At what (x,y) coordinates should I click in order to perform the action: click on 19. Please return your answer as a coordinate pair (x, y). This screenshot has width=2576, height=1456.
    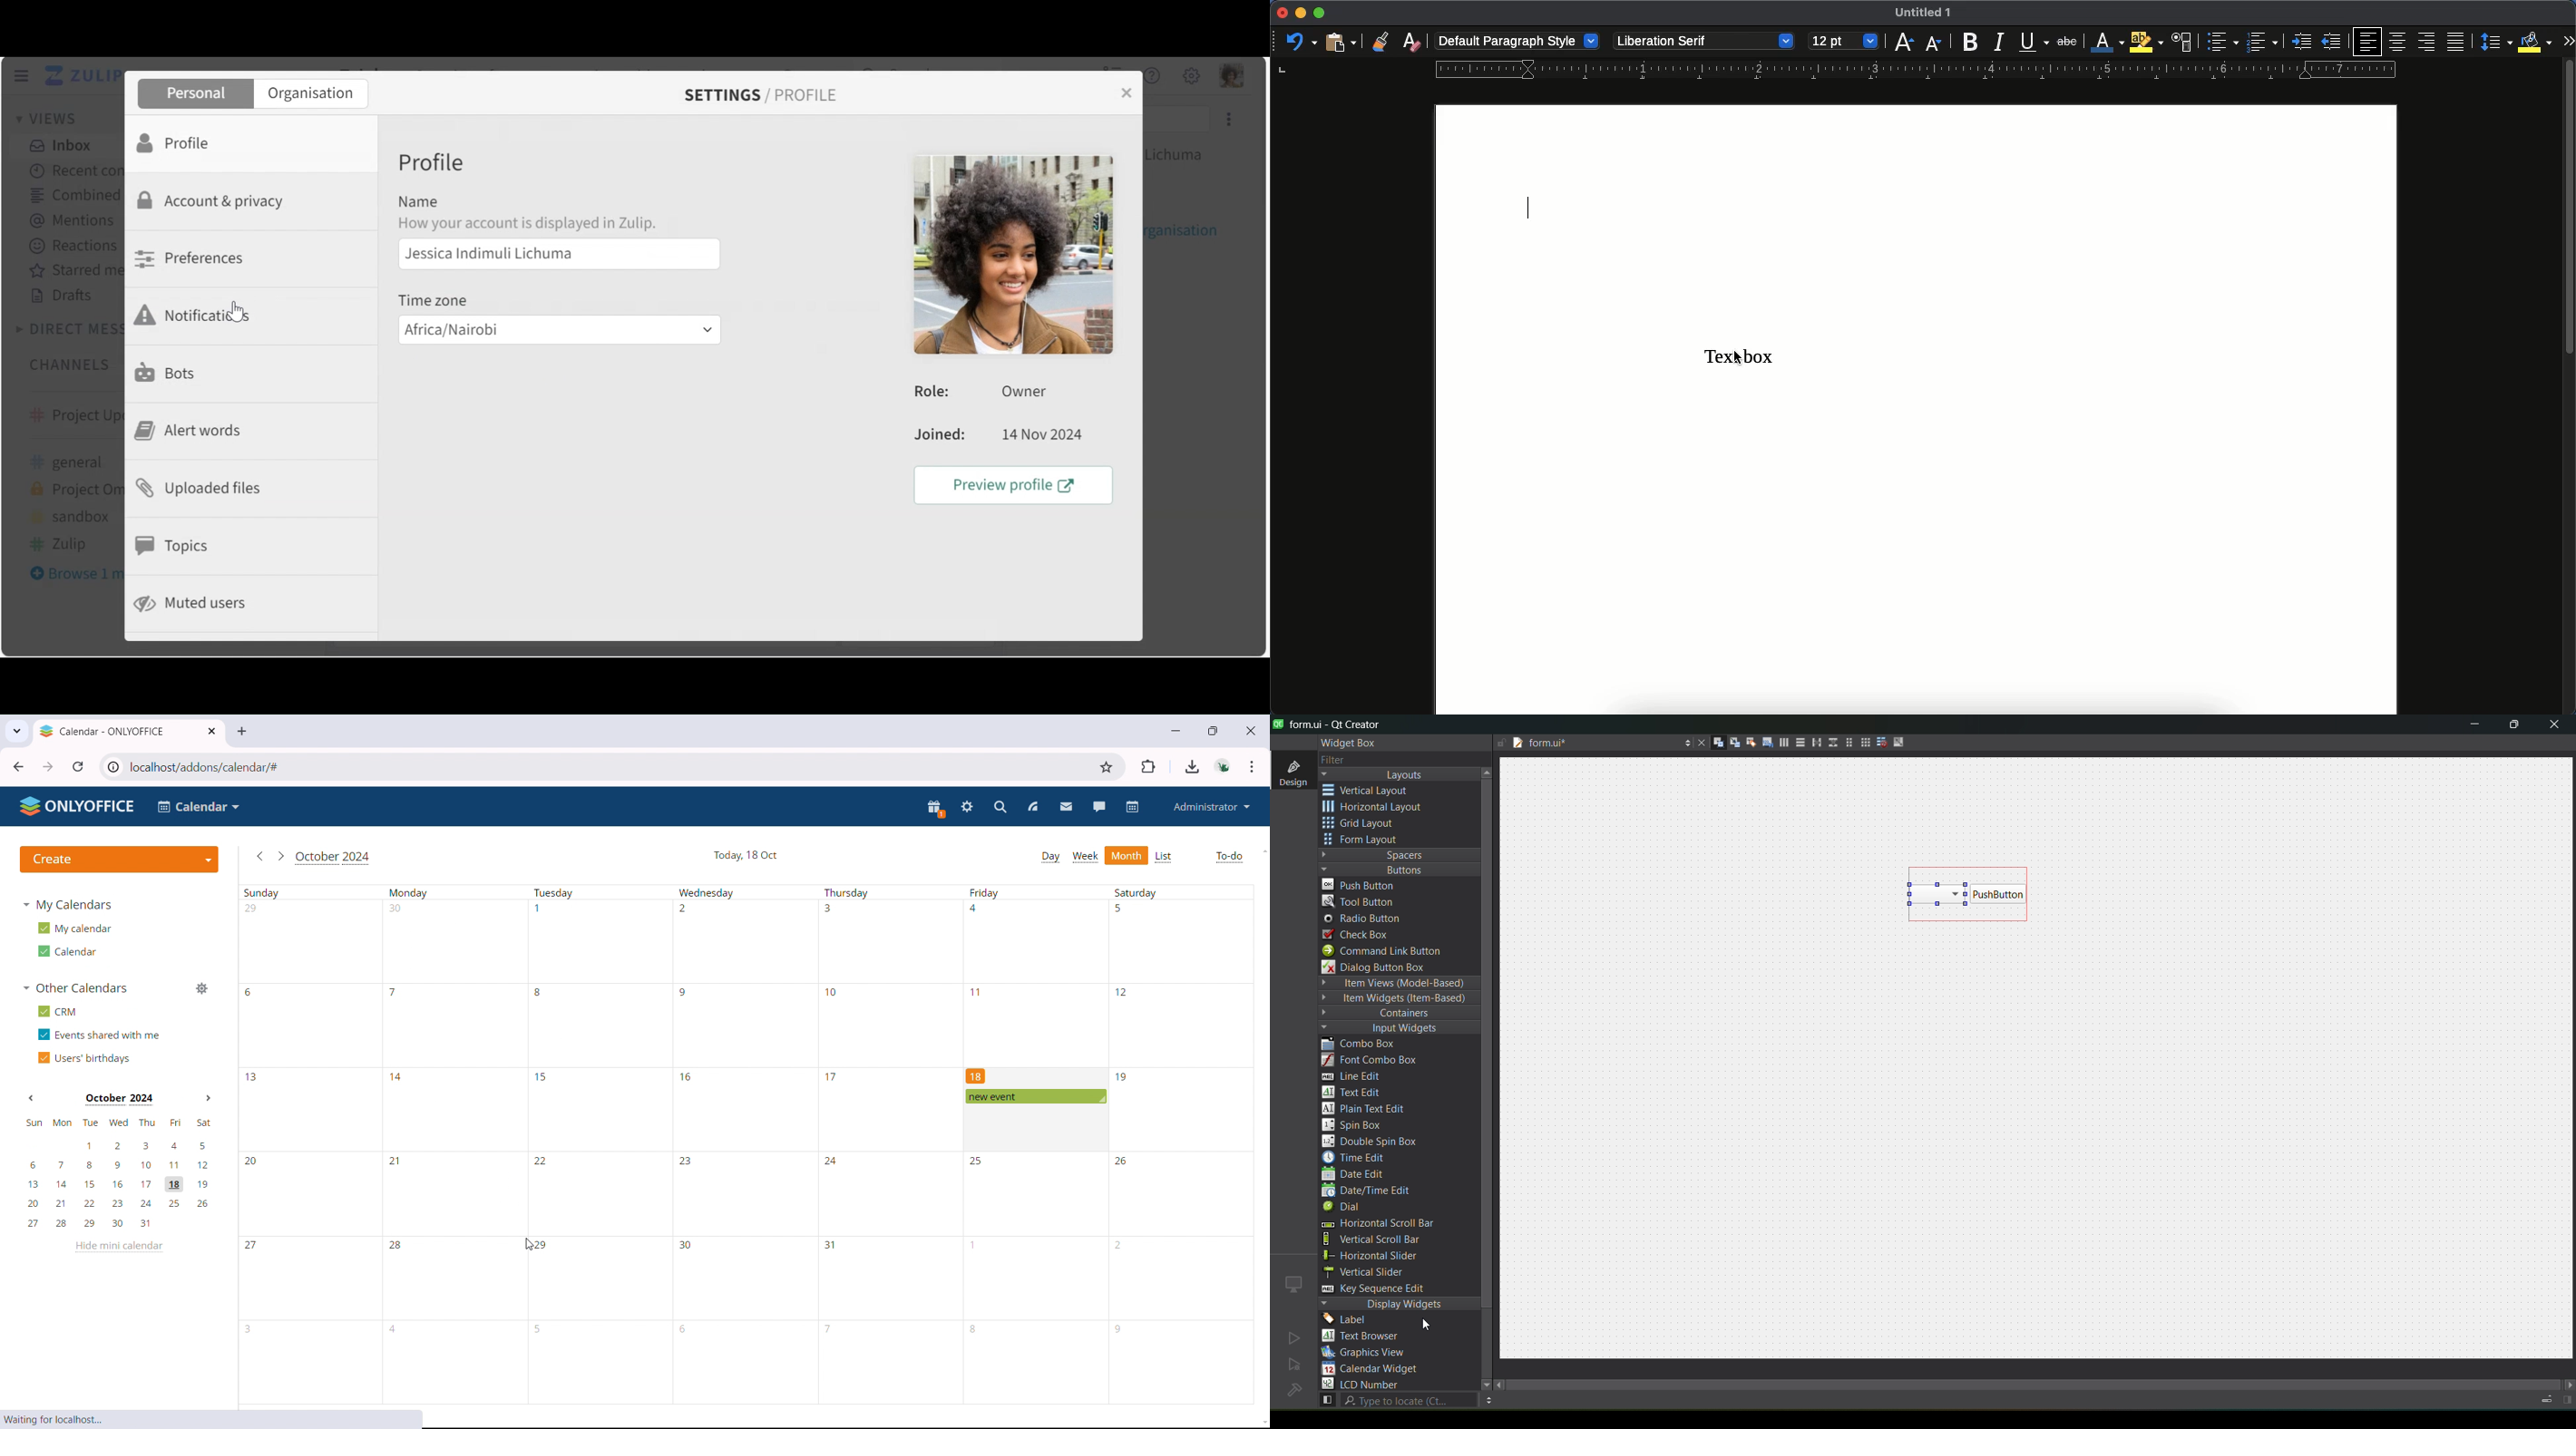
    Looking at the image, I should click on (1123, 1078).